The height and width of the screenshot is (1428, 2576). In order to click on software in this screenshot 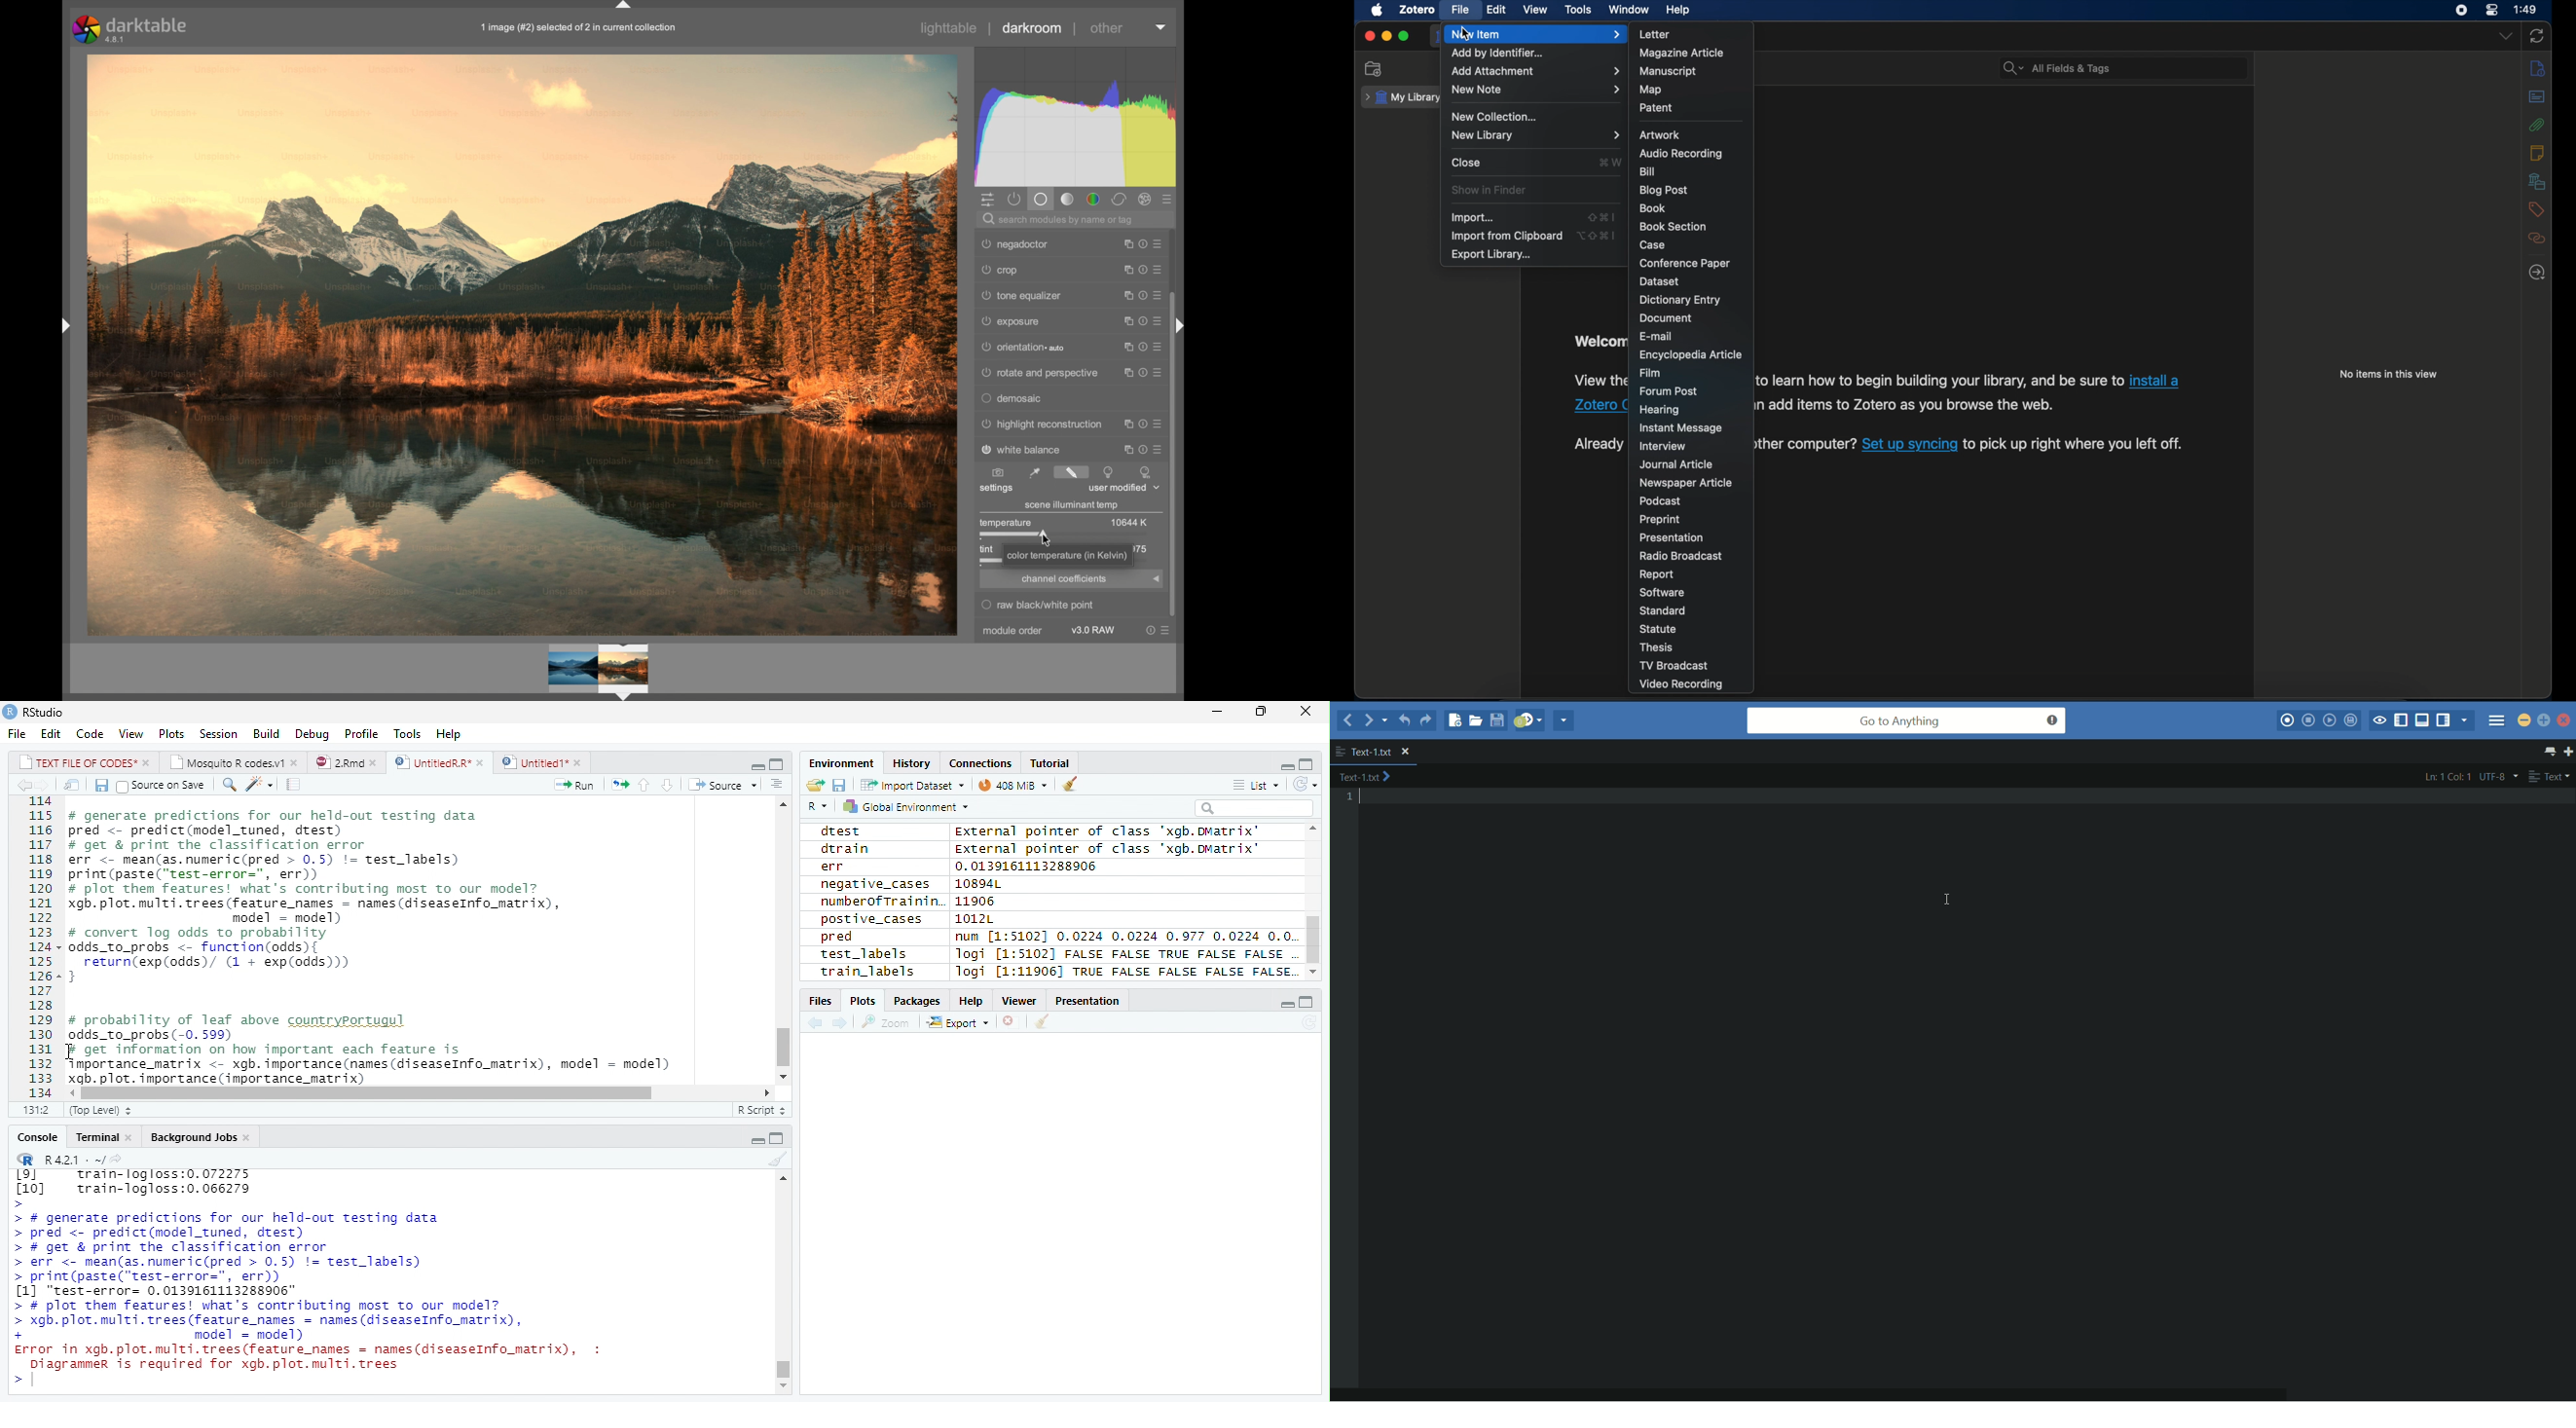, I will do `click(1662, 592)`.